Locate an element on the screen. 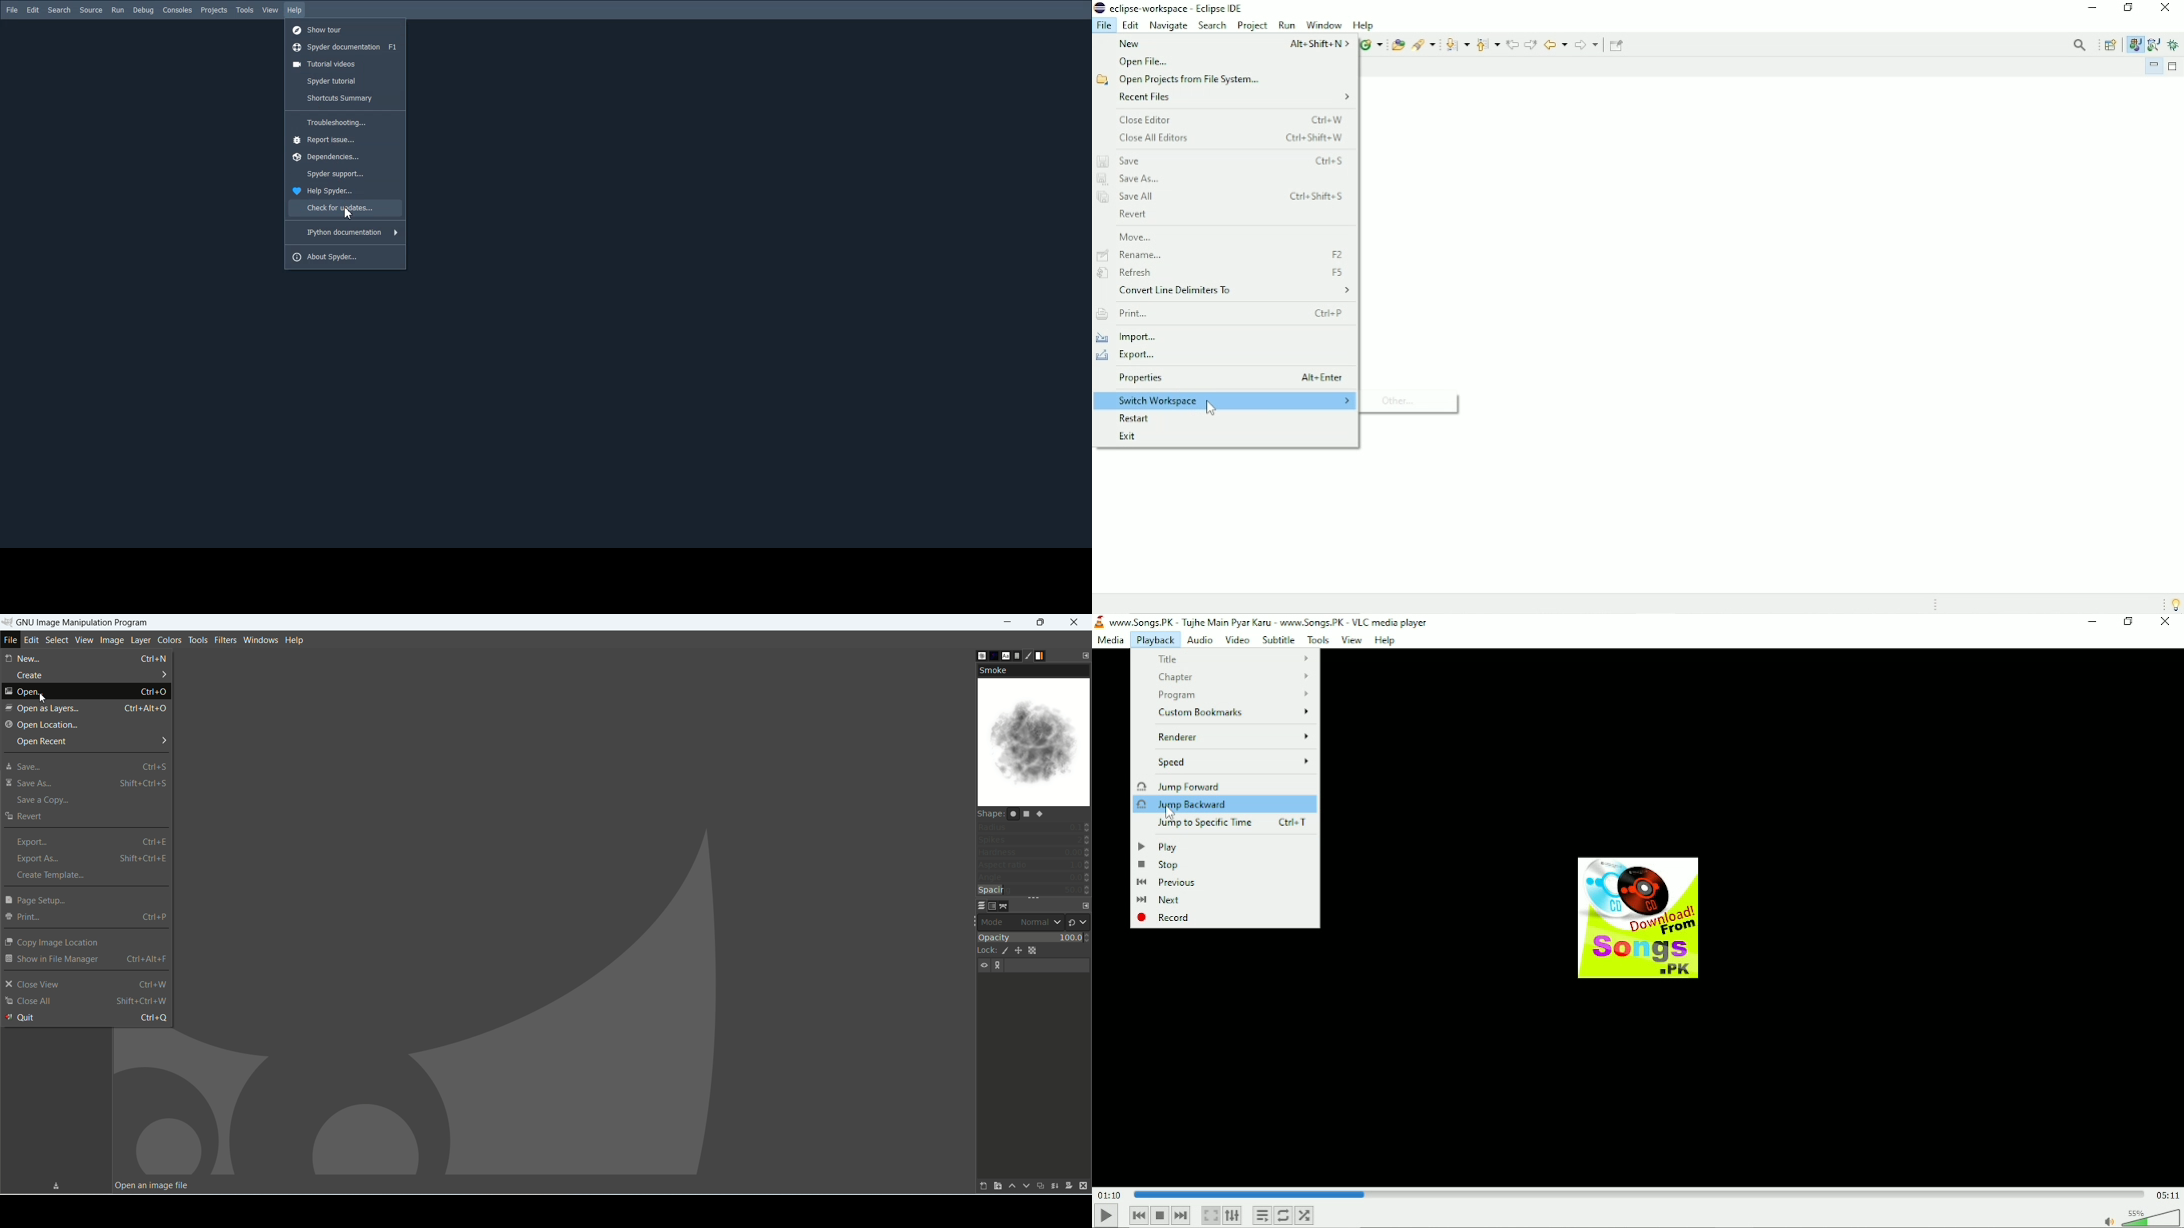 This screenshot has height=1232, width=2184. Chapter is located at coordinates (1232, 678).